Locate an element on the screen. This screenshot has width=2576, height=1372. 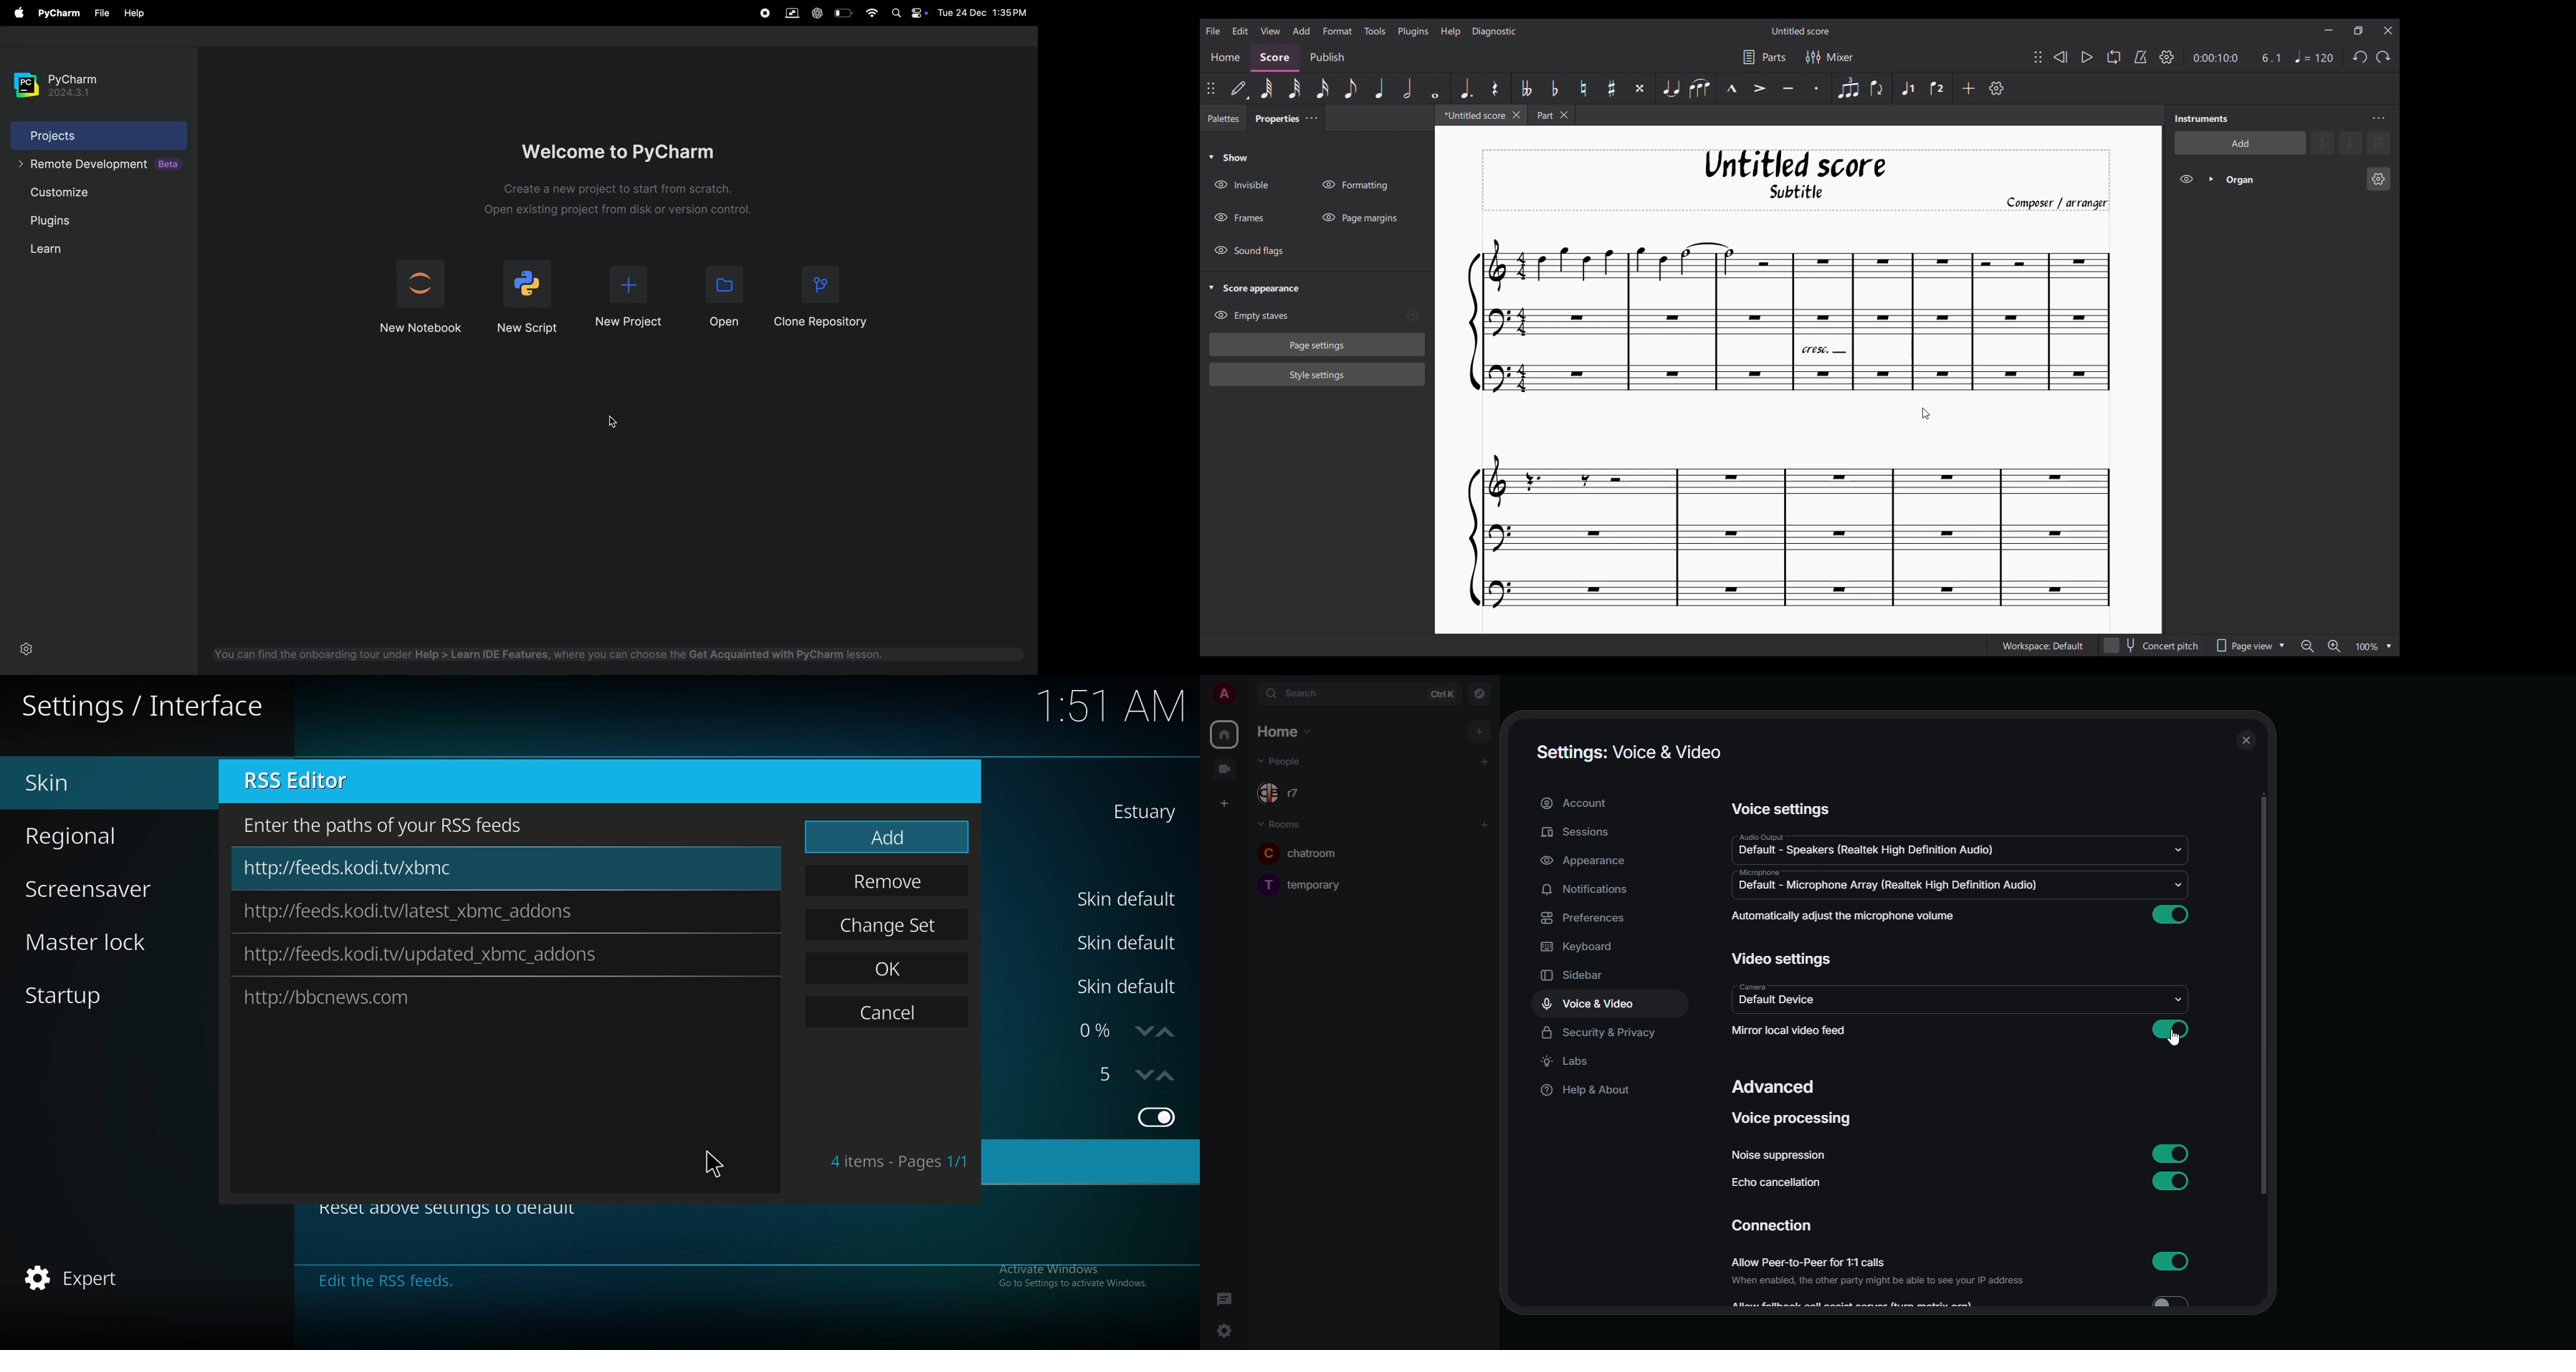
camera is located at coordinates (1752, 987).